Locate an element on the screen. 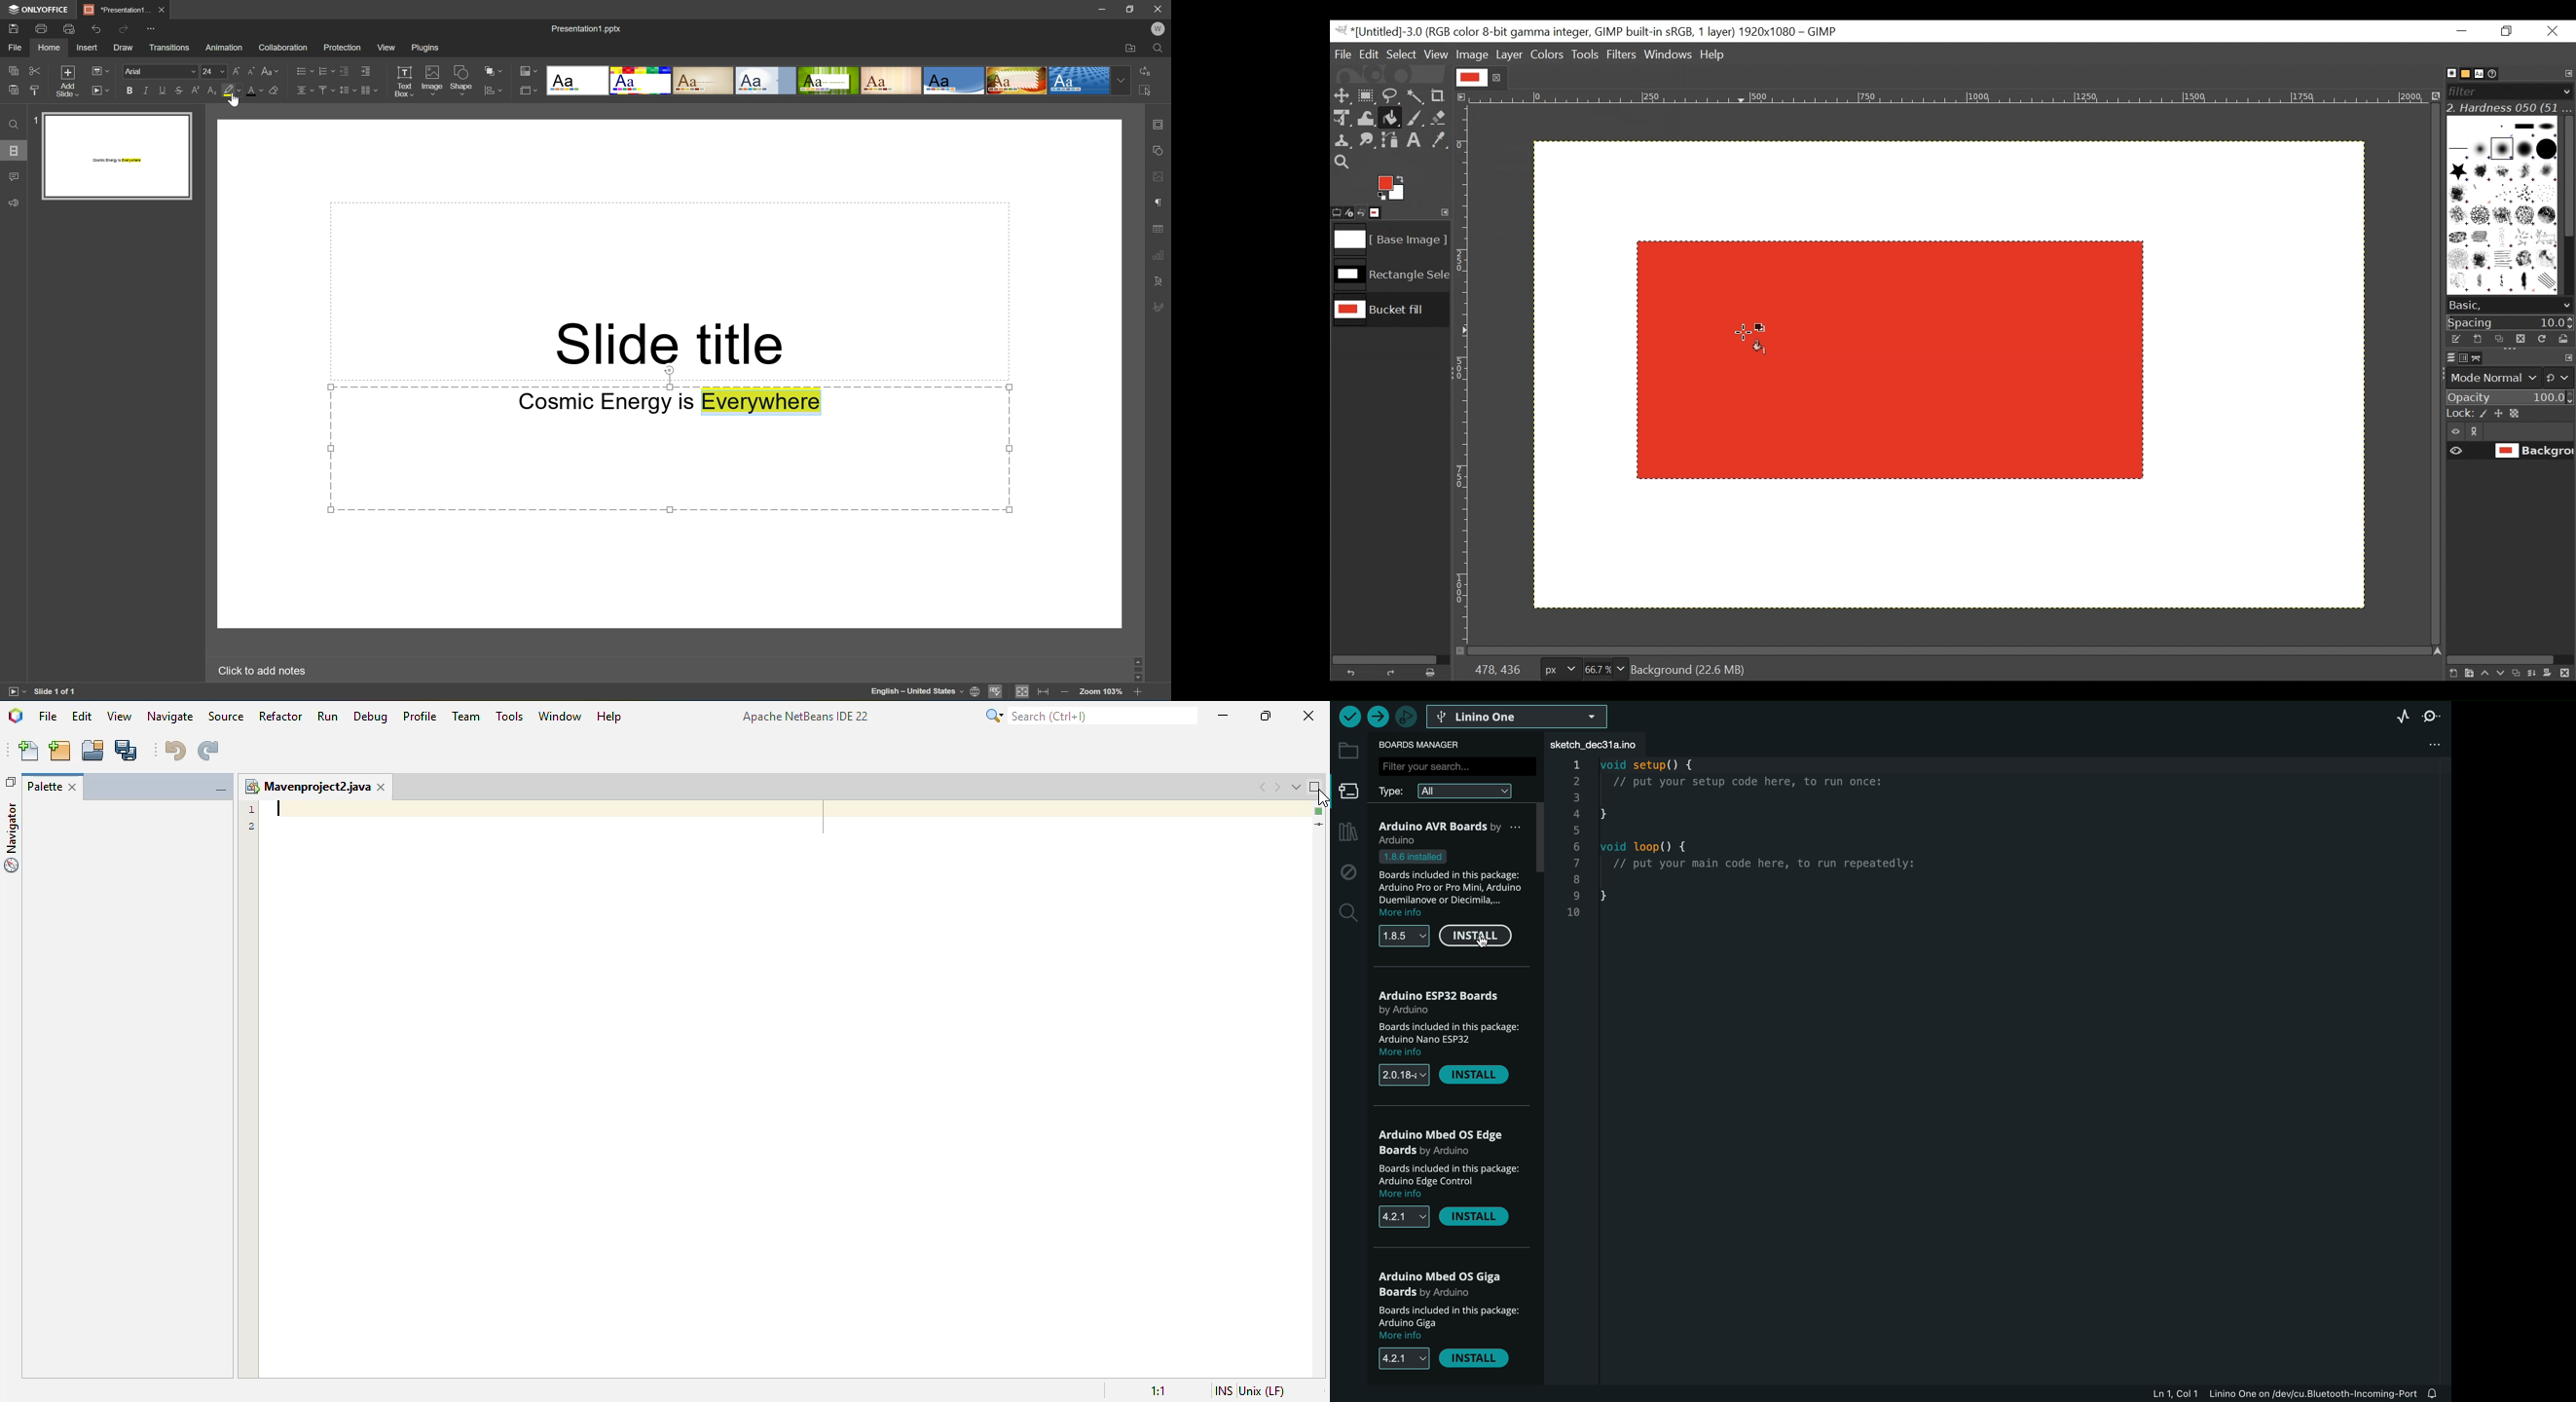 Image resolution: width=2576 pixels, height=1428 pixels. Insert is located at coordinates (87, 48).